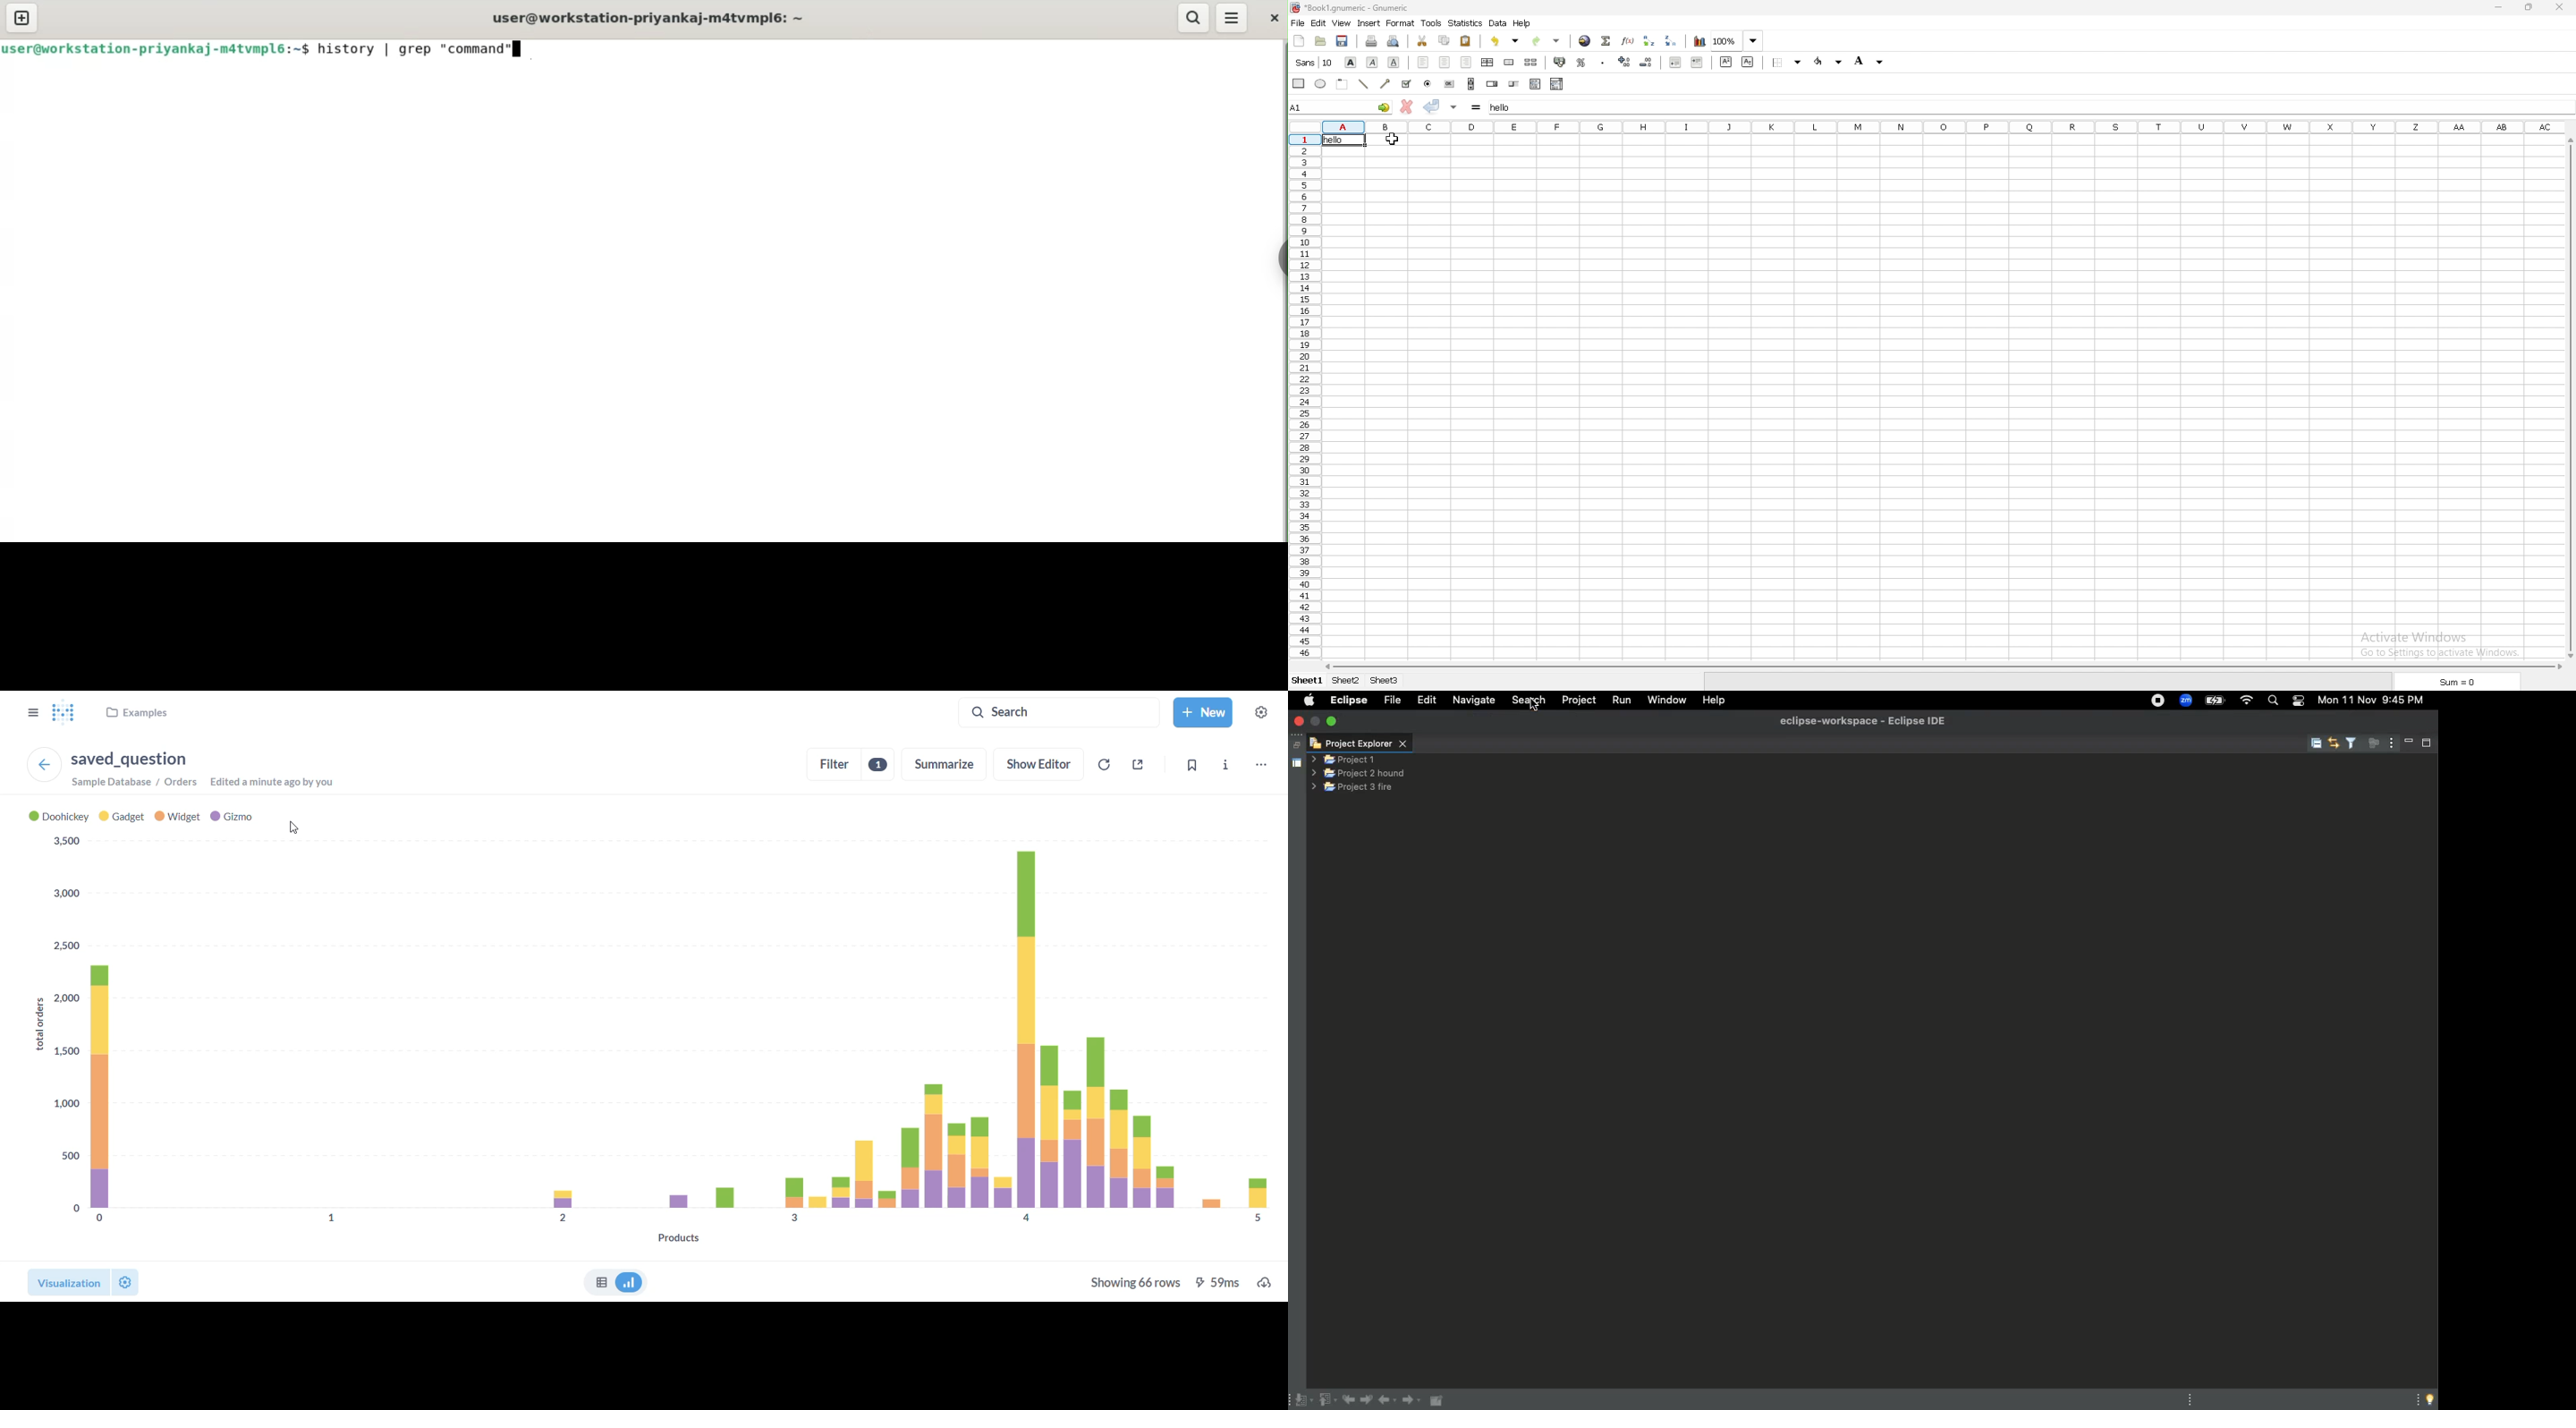 This screenshot has height=1428, width=2576. What do you see at coordinates (1945, 668) in the screenshot?
I see `scroll bar` at bounding box center [1945, 668].